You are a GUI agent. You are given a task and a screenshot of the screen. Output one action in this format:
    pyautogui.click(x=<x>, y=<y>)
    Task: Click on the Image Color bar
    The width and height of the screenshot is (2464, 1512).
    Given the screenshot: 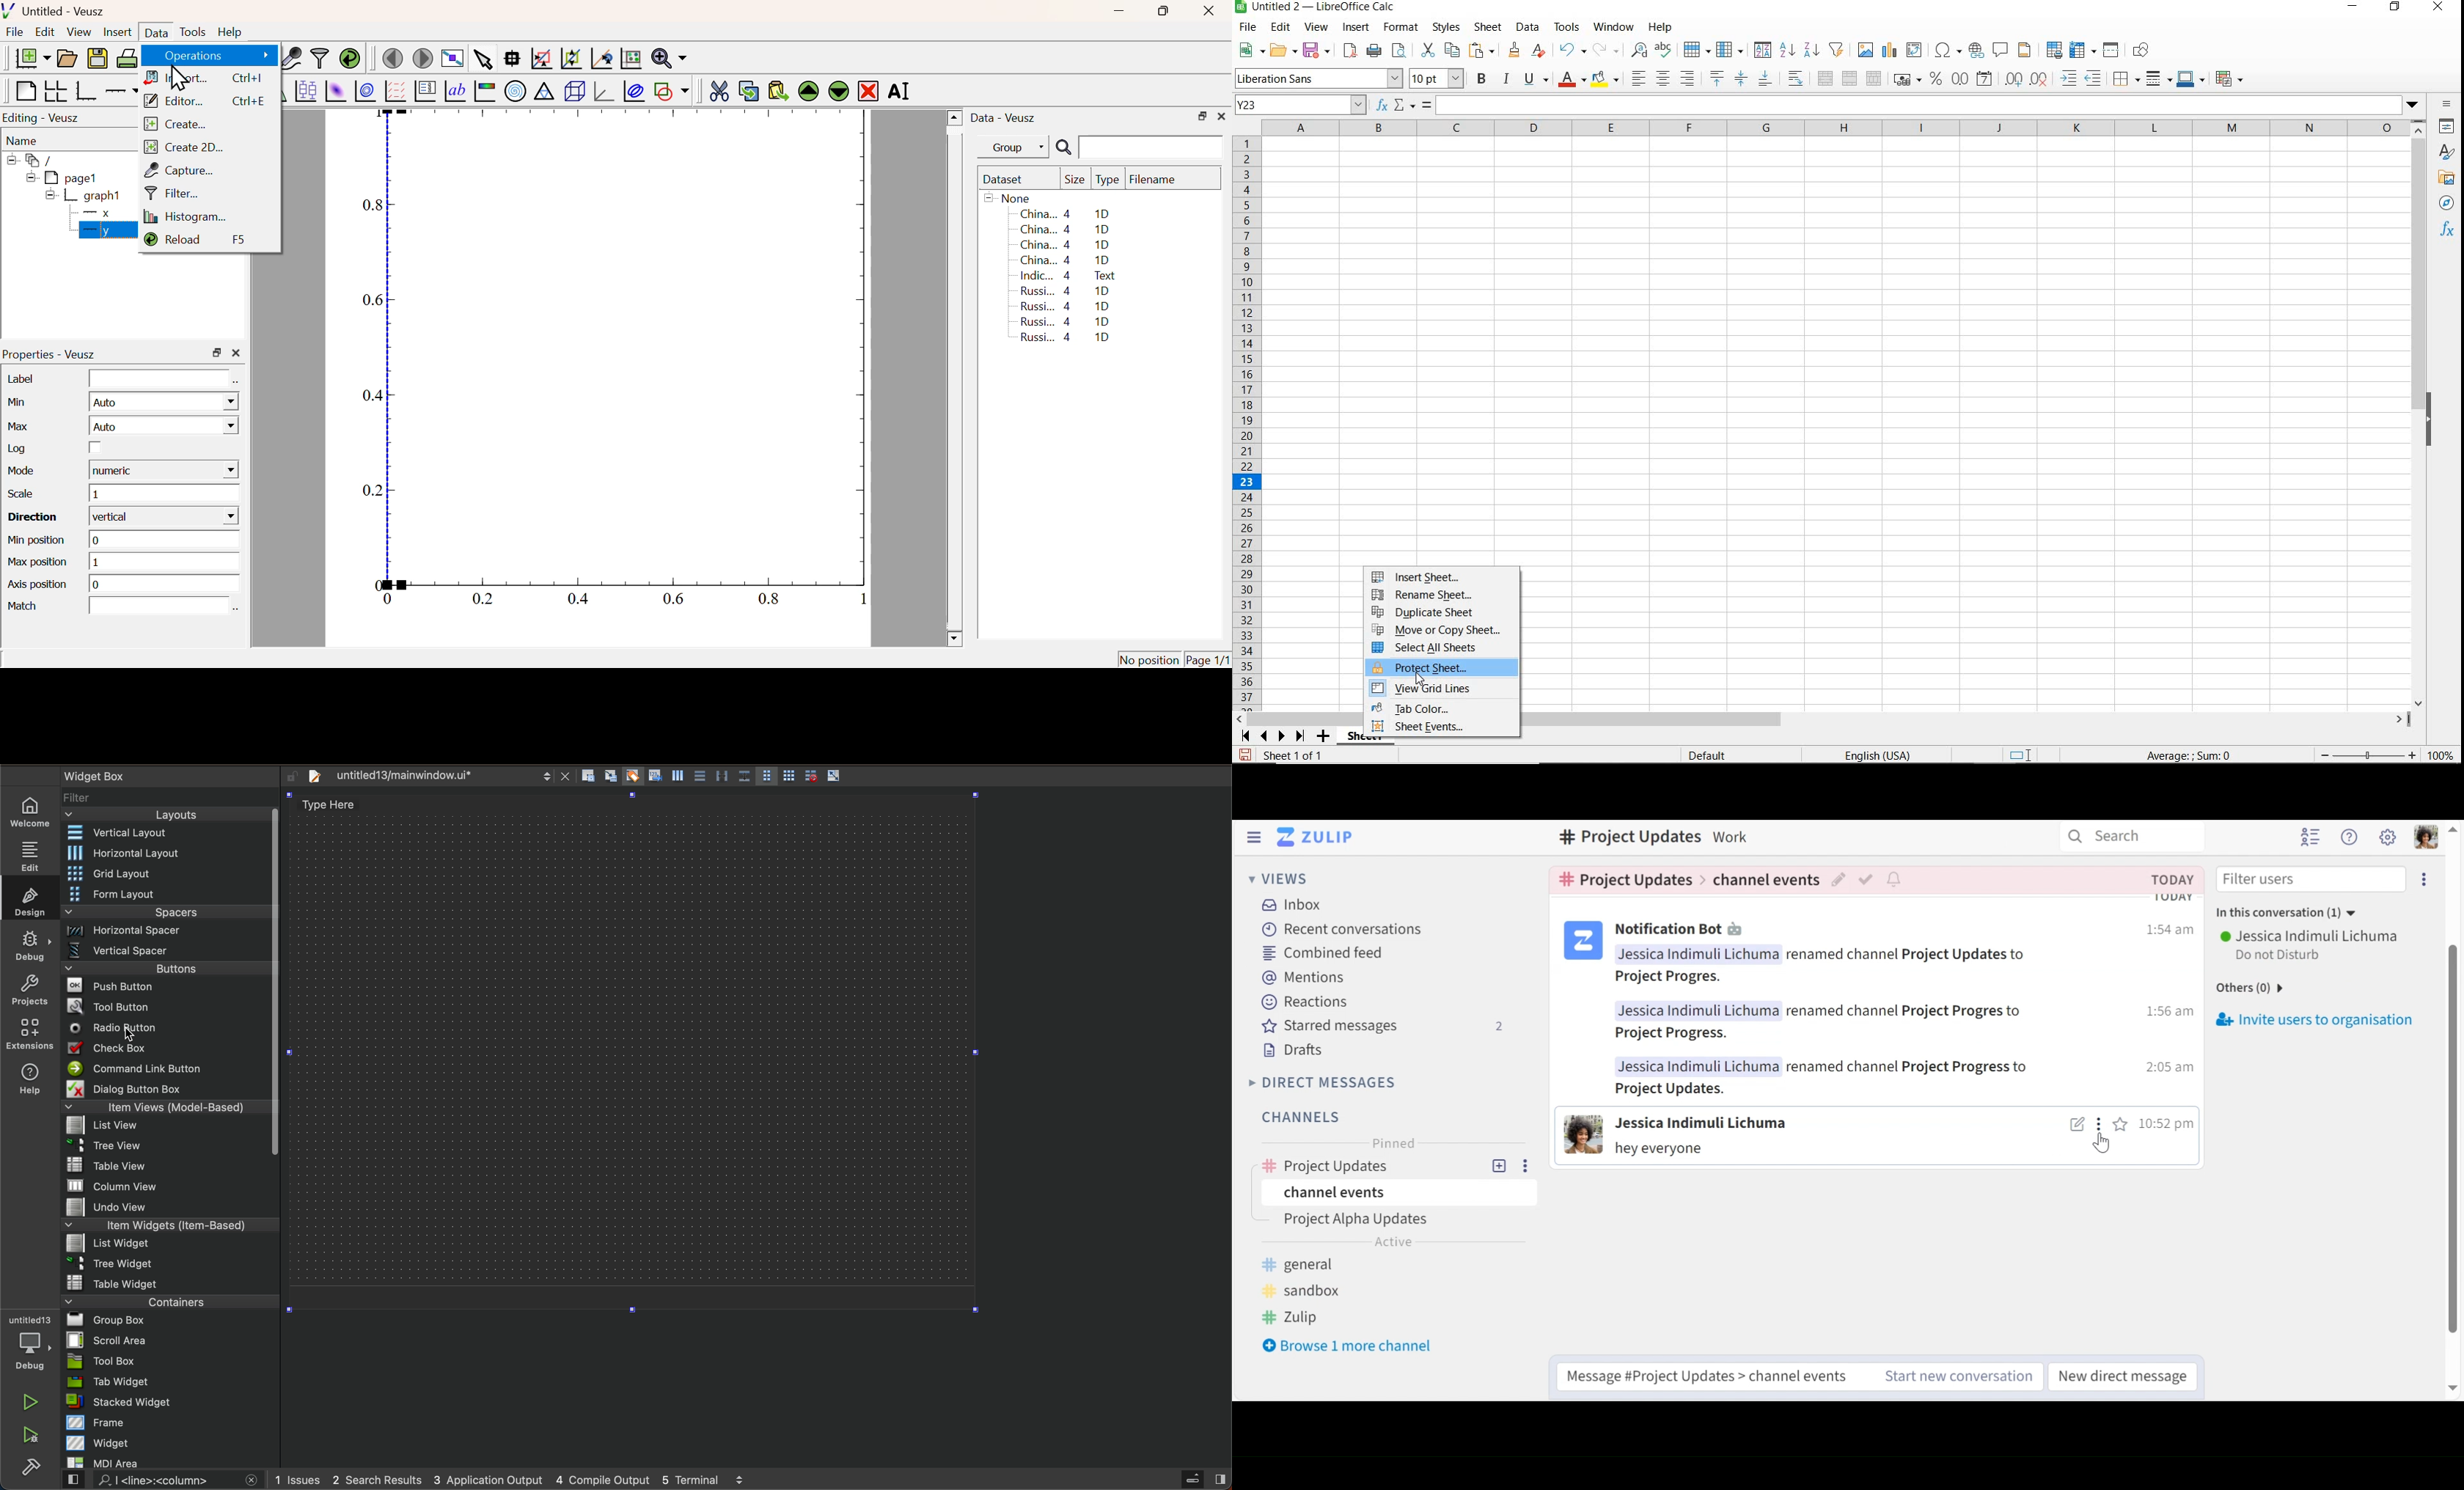 What is the action you would take?
    pyautogui.click(x=485, y=92)
    